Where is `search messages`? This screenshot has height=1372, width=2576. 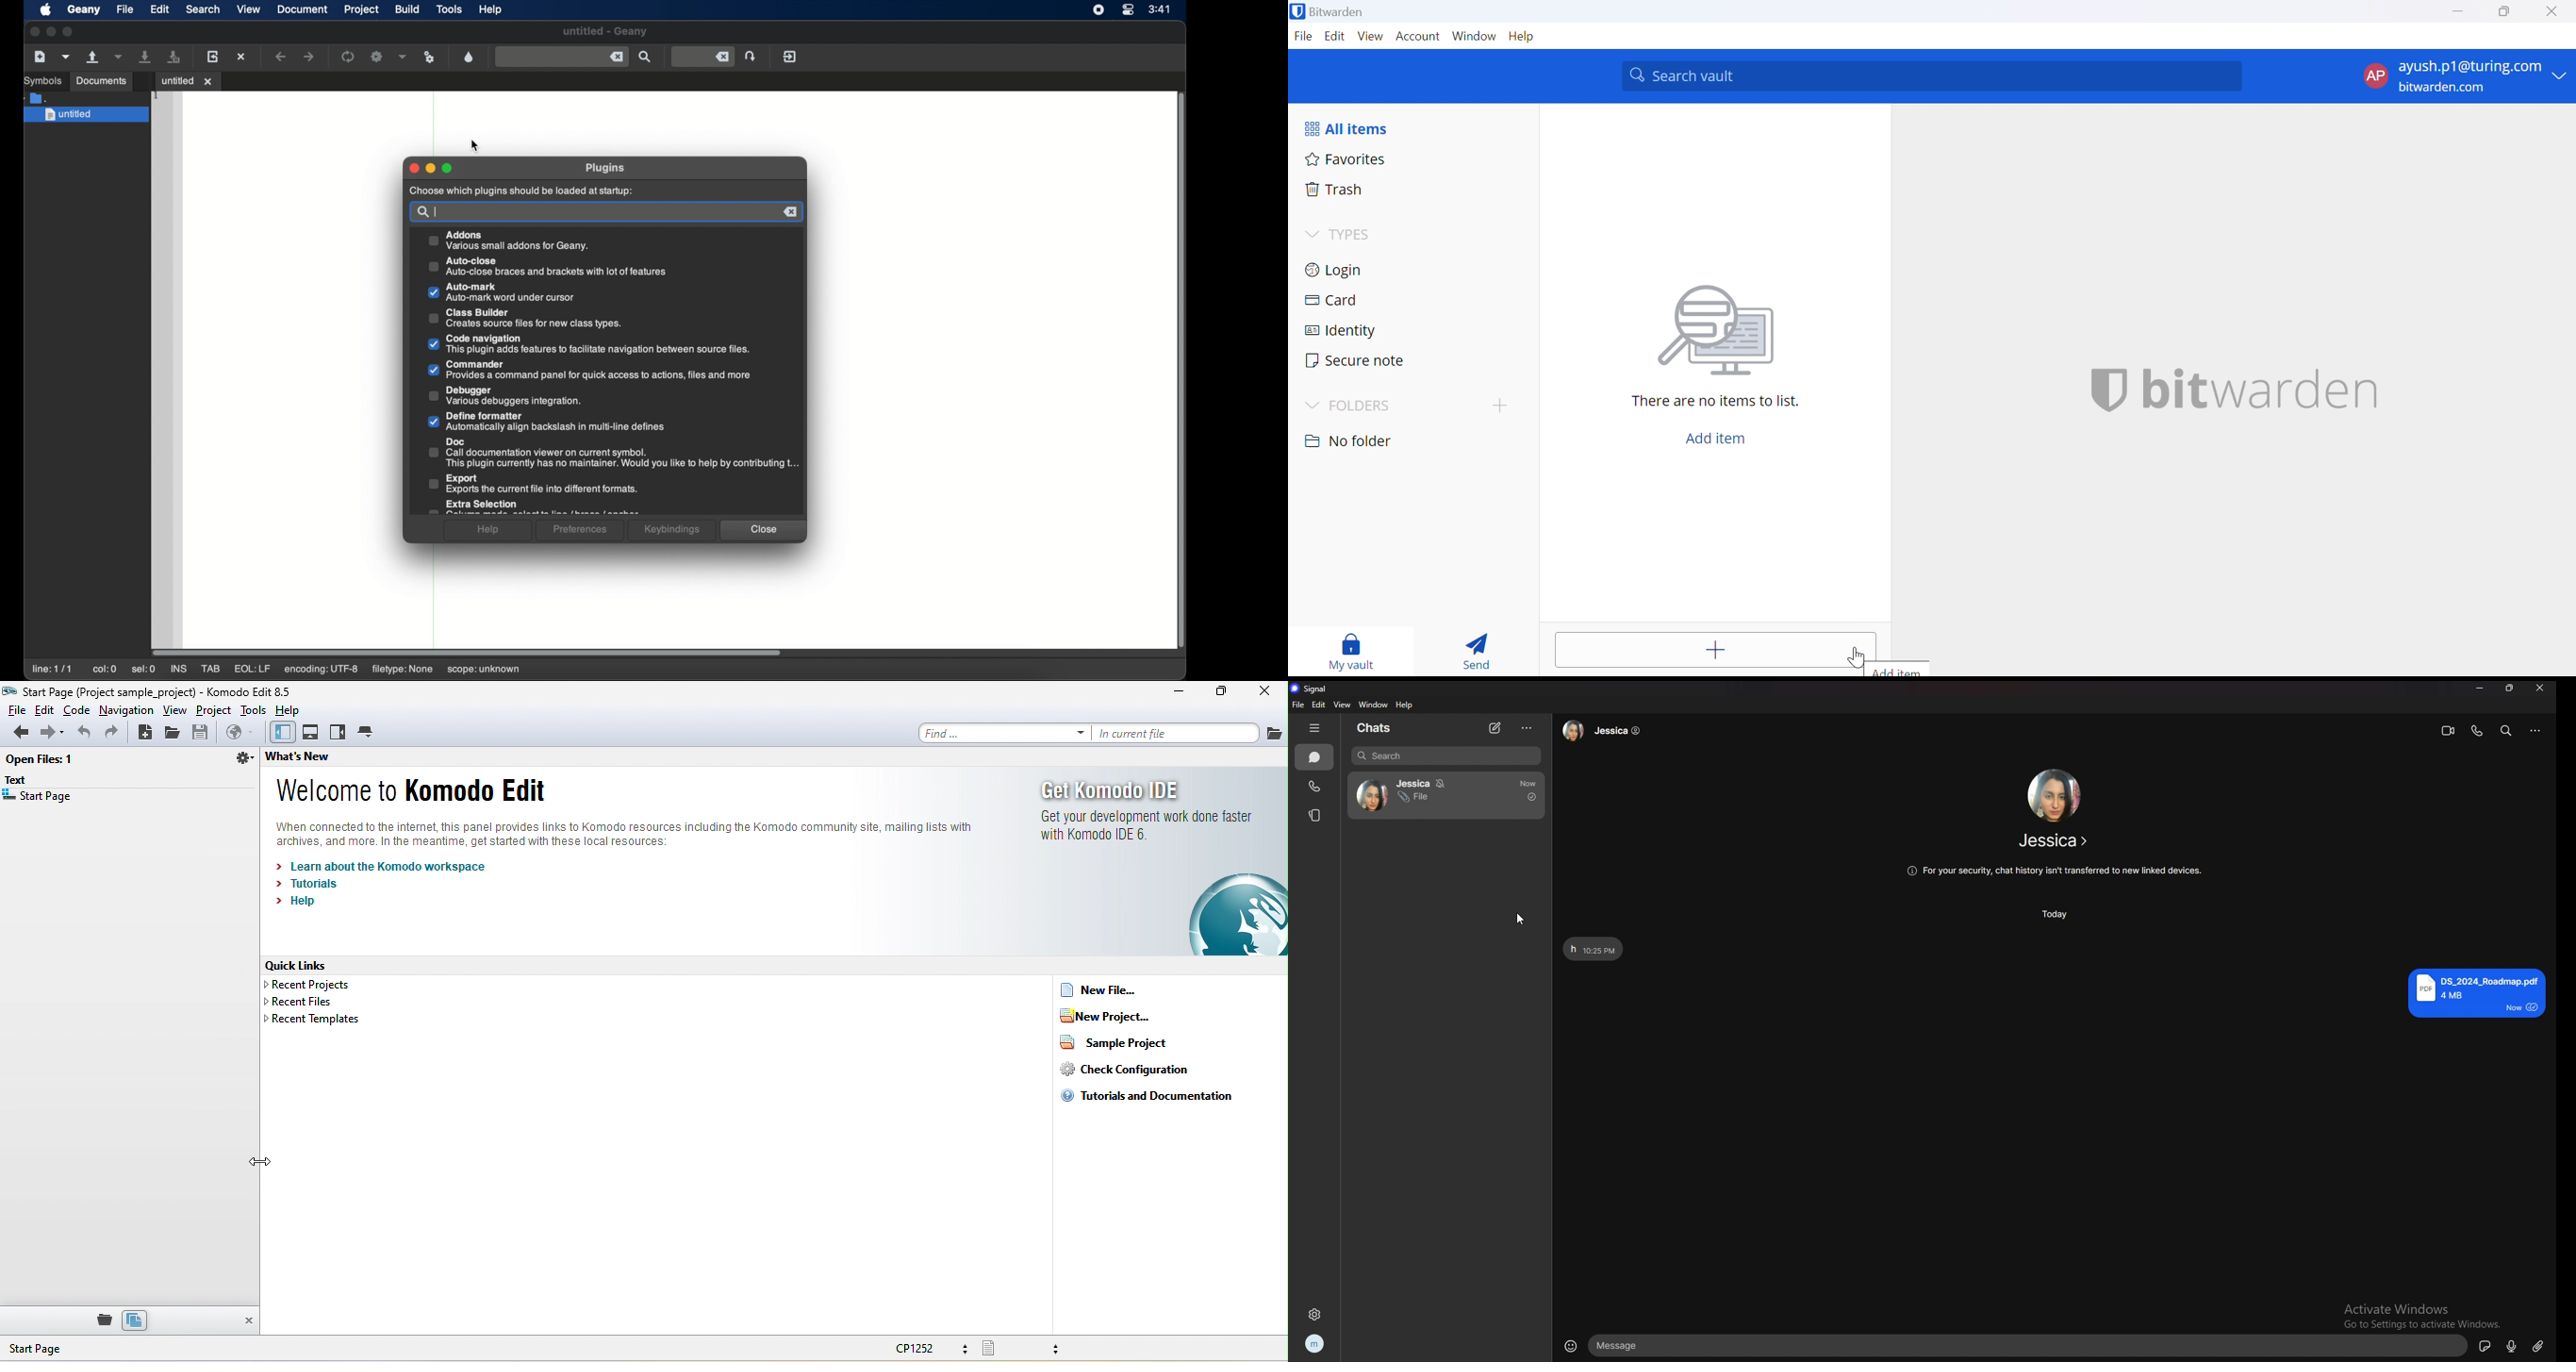
search messages is located at coordinates (2507, 730).